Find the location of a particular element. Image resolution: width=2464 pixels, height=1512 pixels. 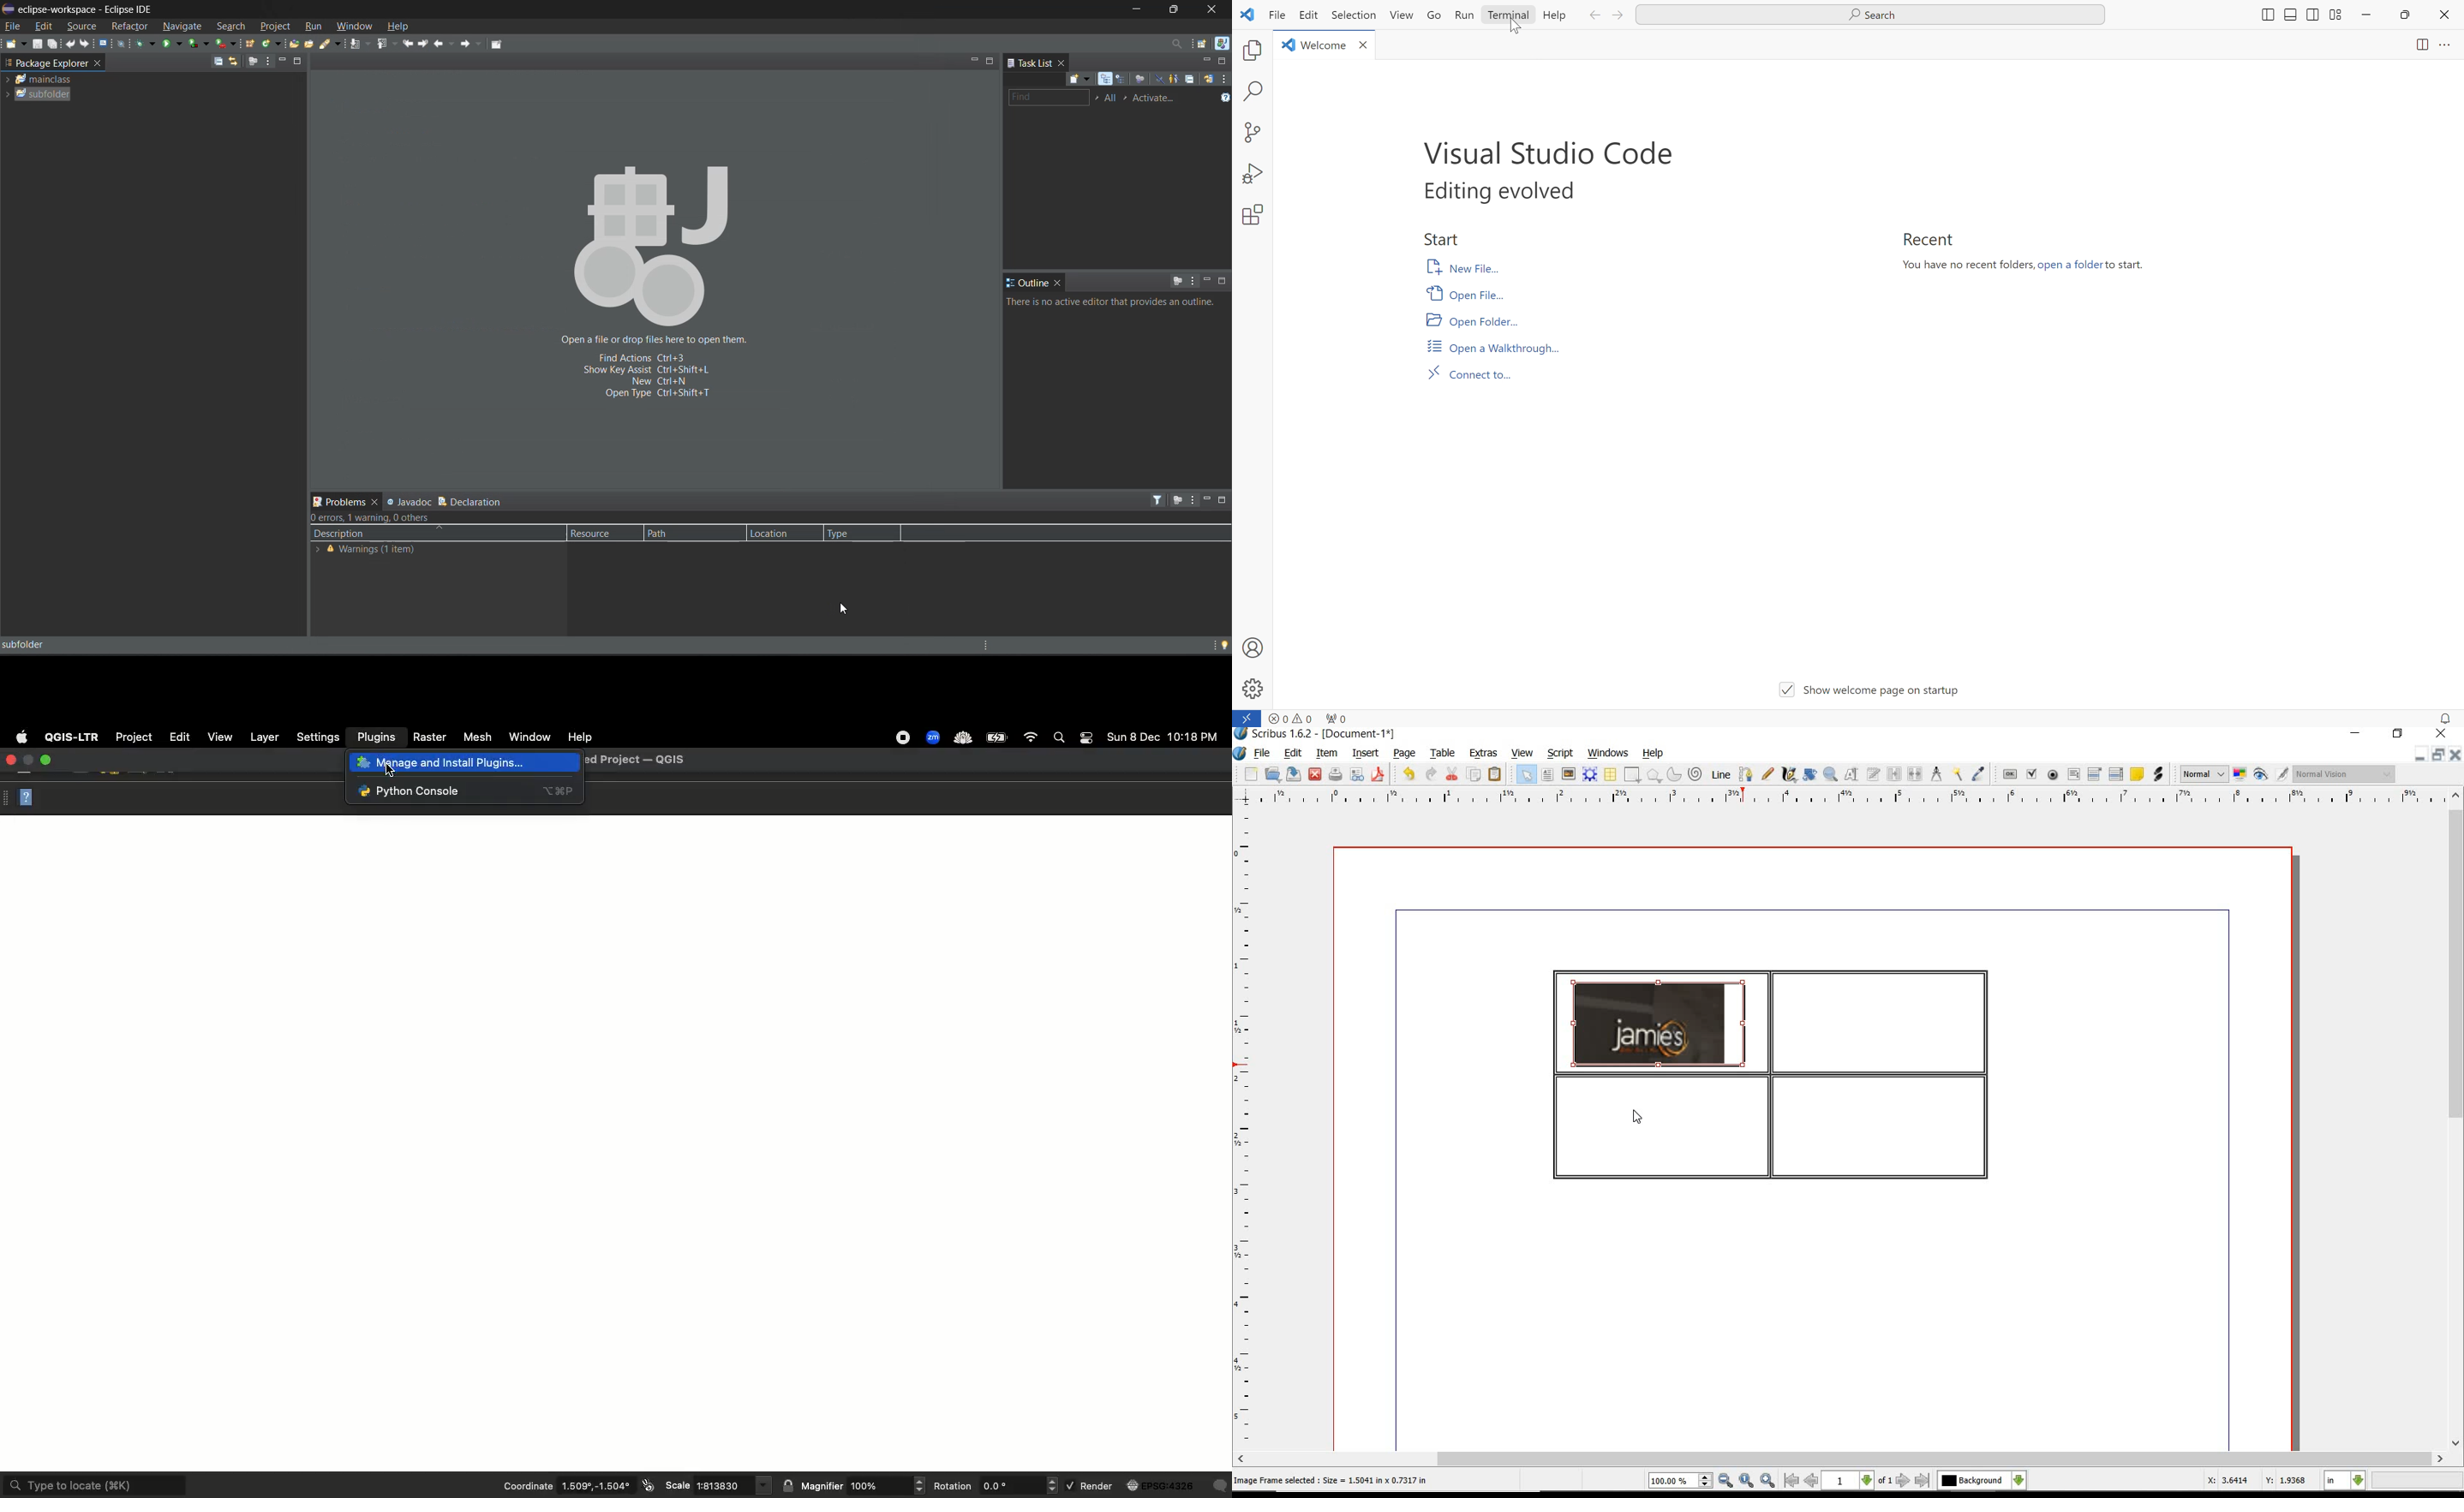

paste is located at coordinates (1495, 774).